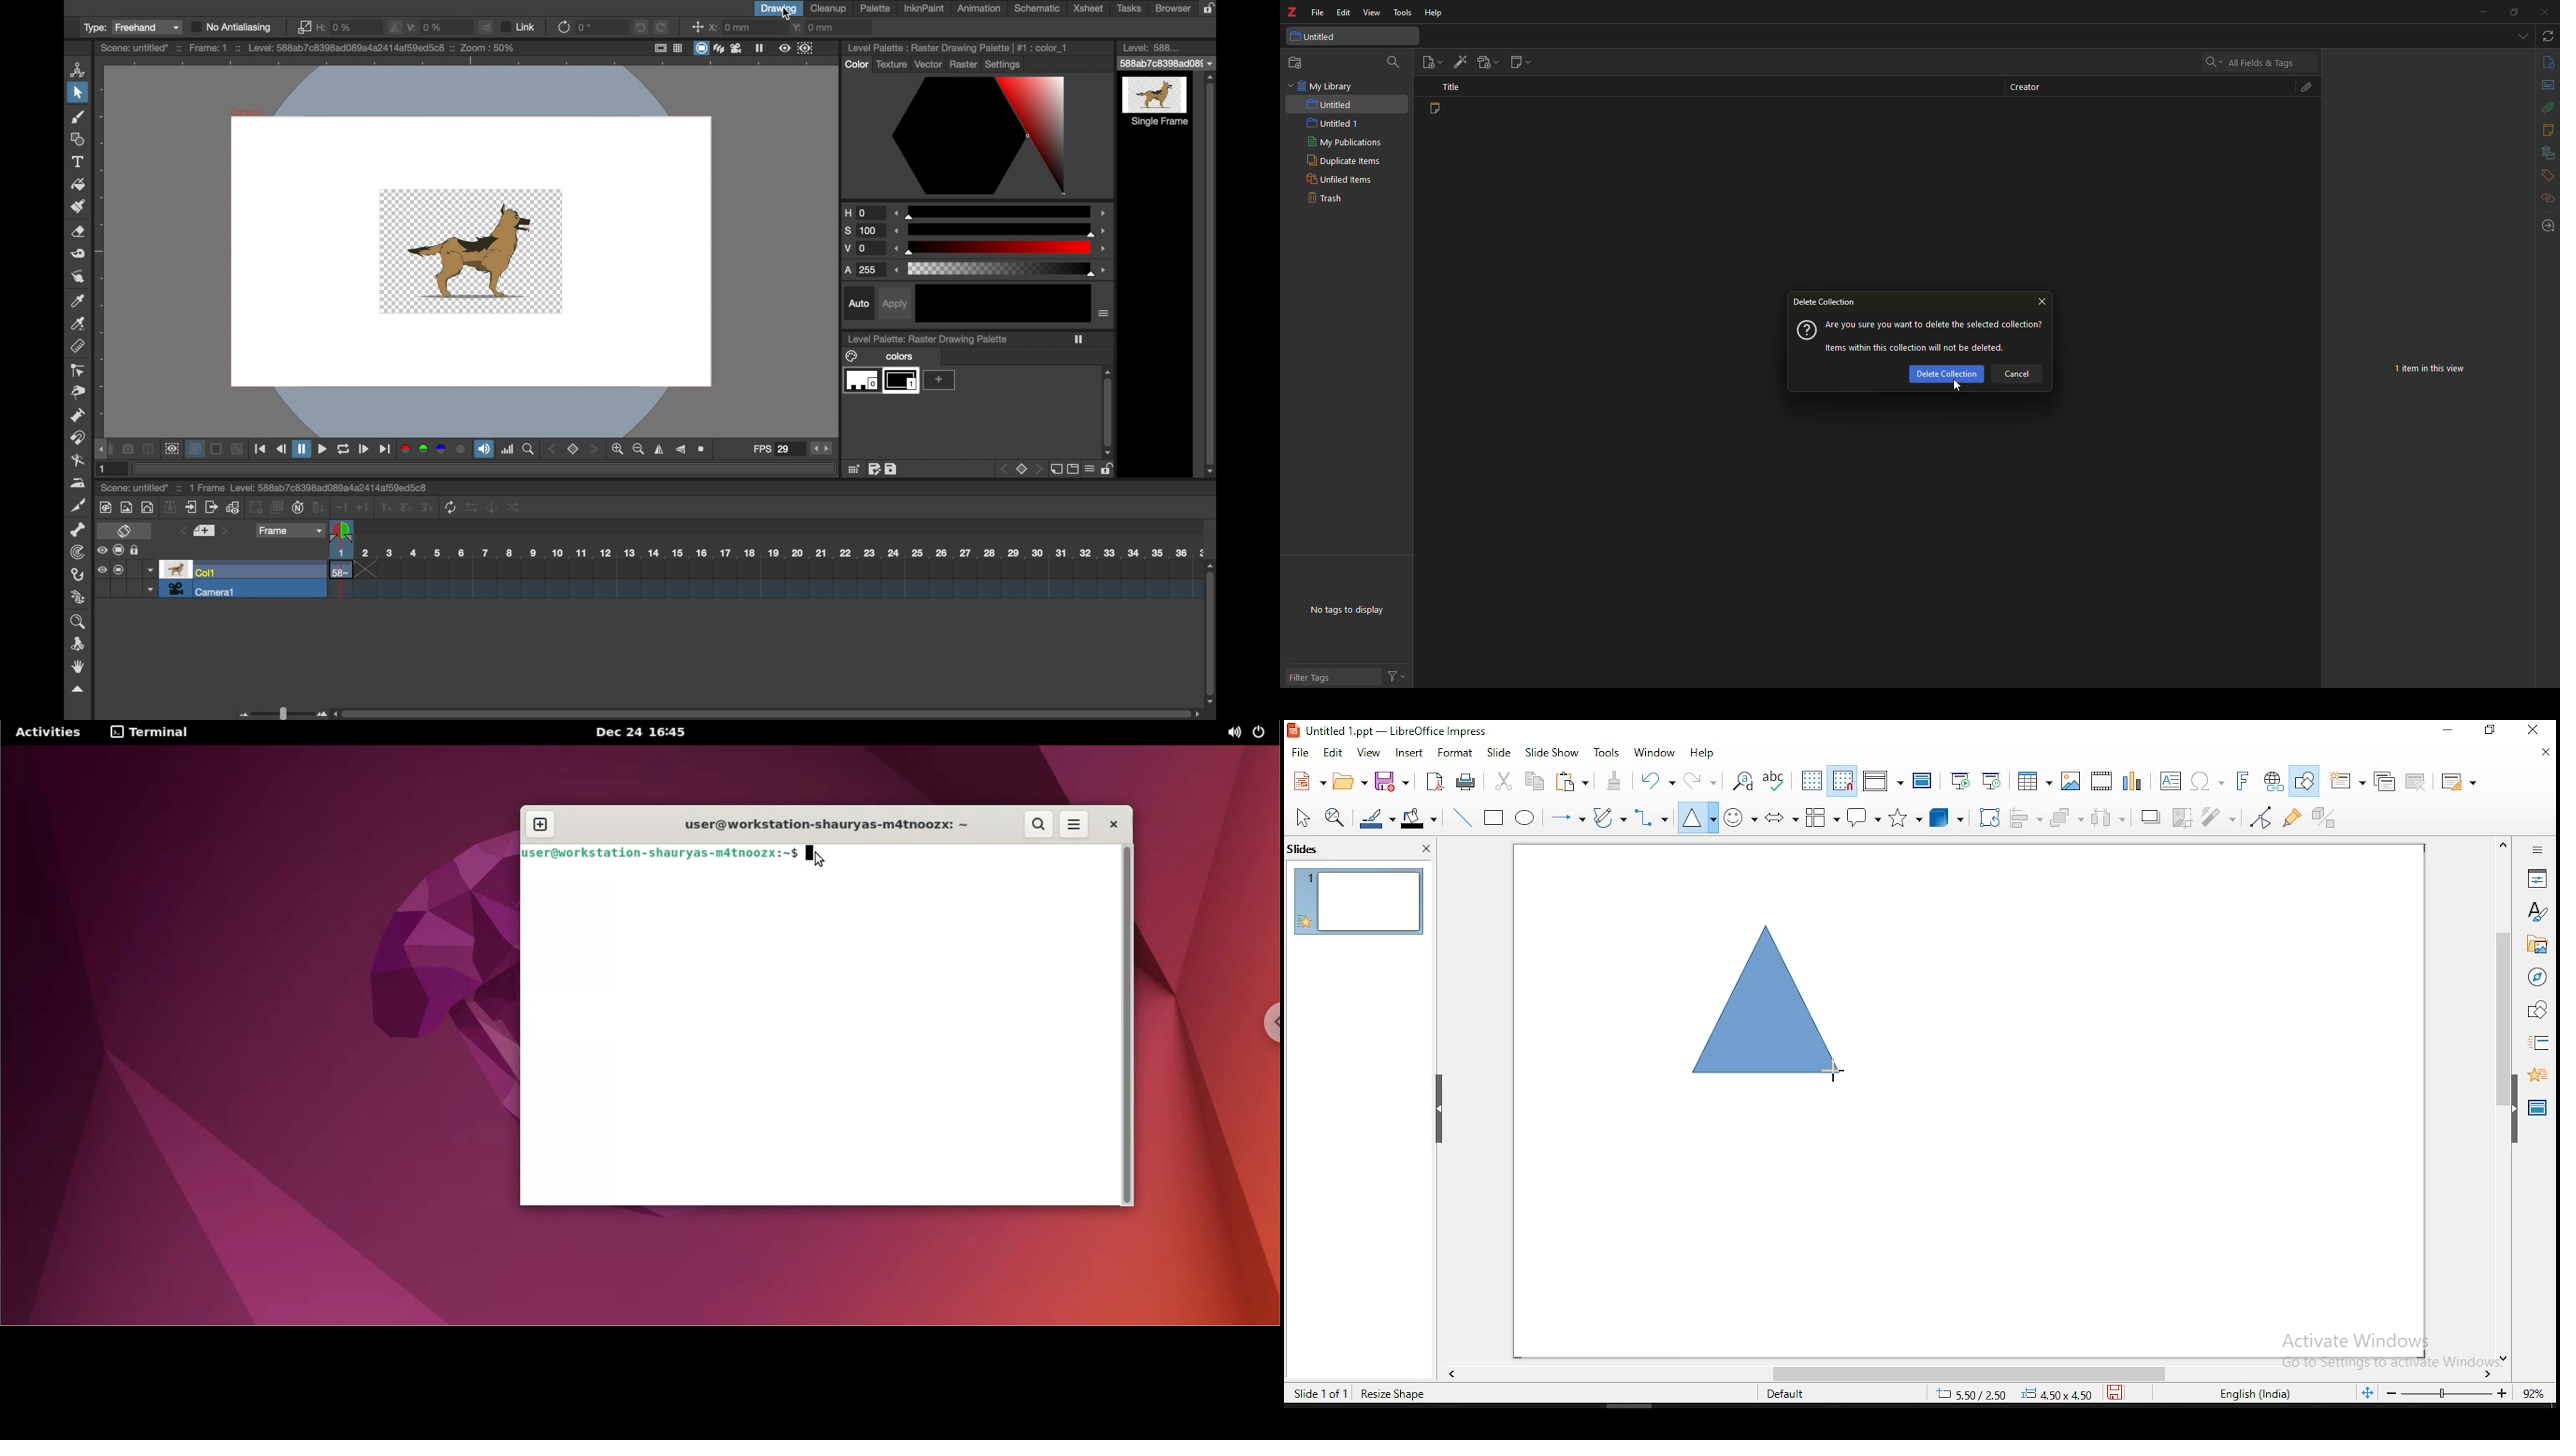 Image resolution: width=2576 pixels, height=1456 pixels. What do you see at coordinates (1347, 142) in the screenshot?
I see `my publications` at bounding box center [1347, 142].